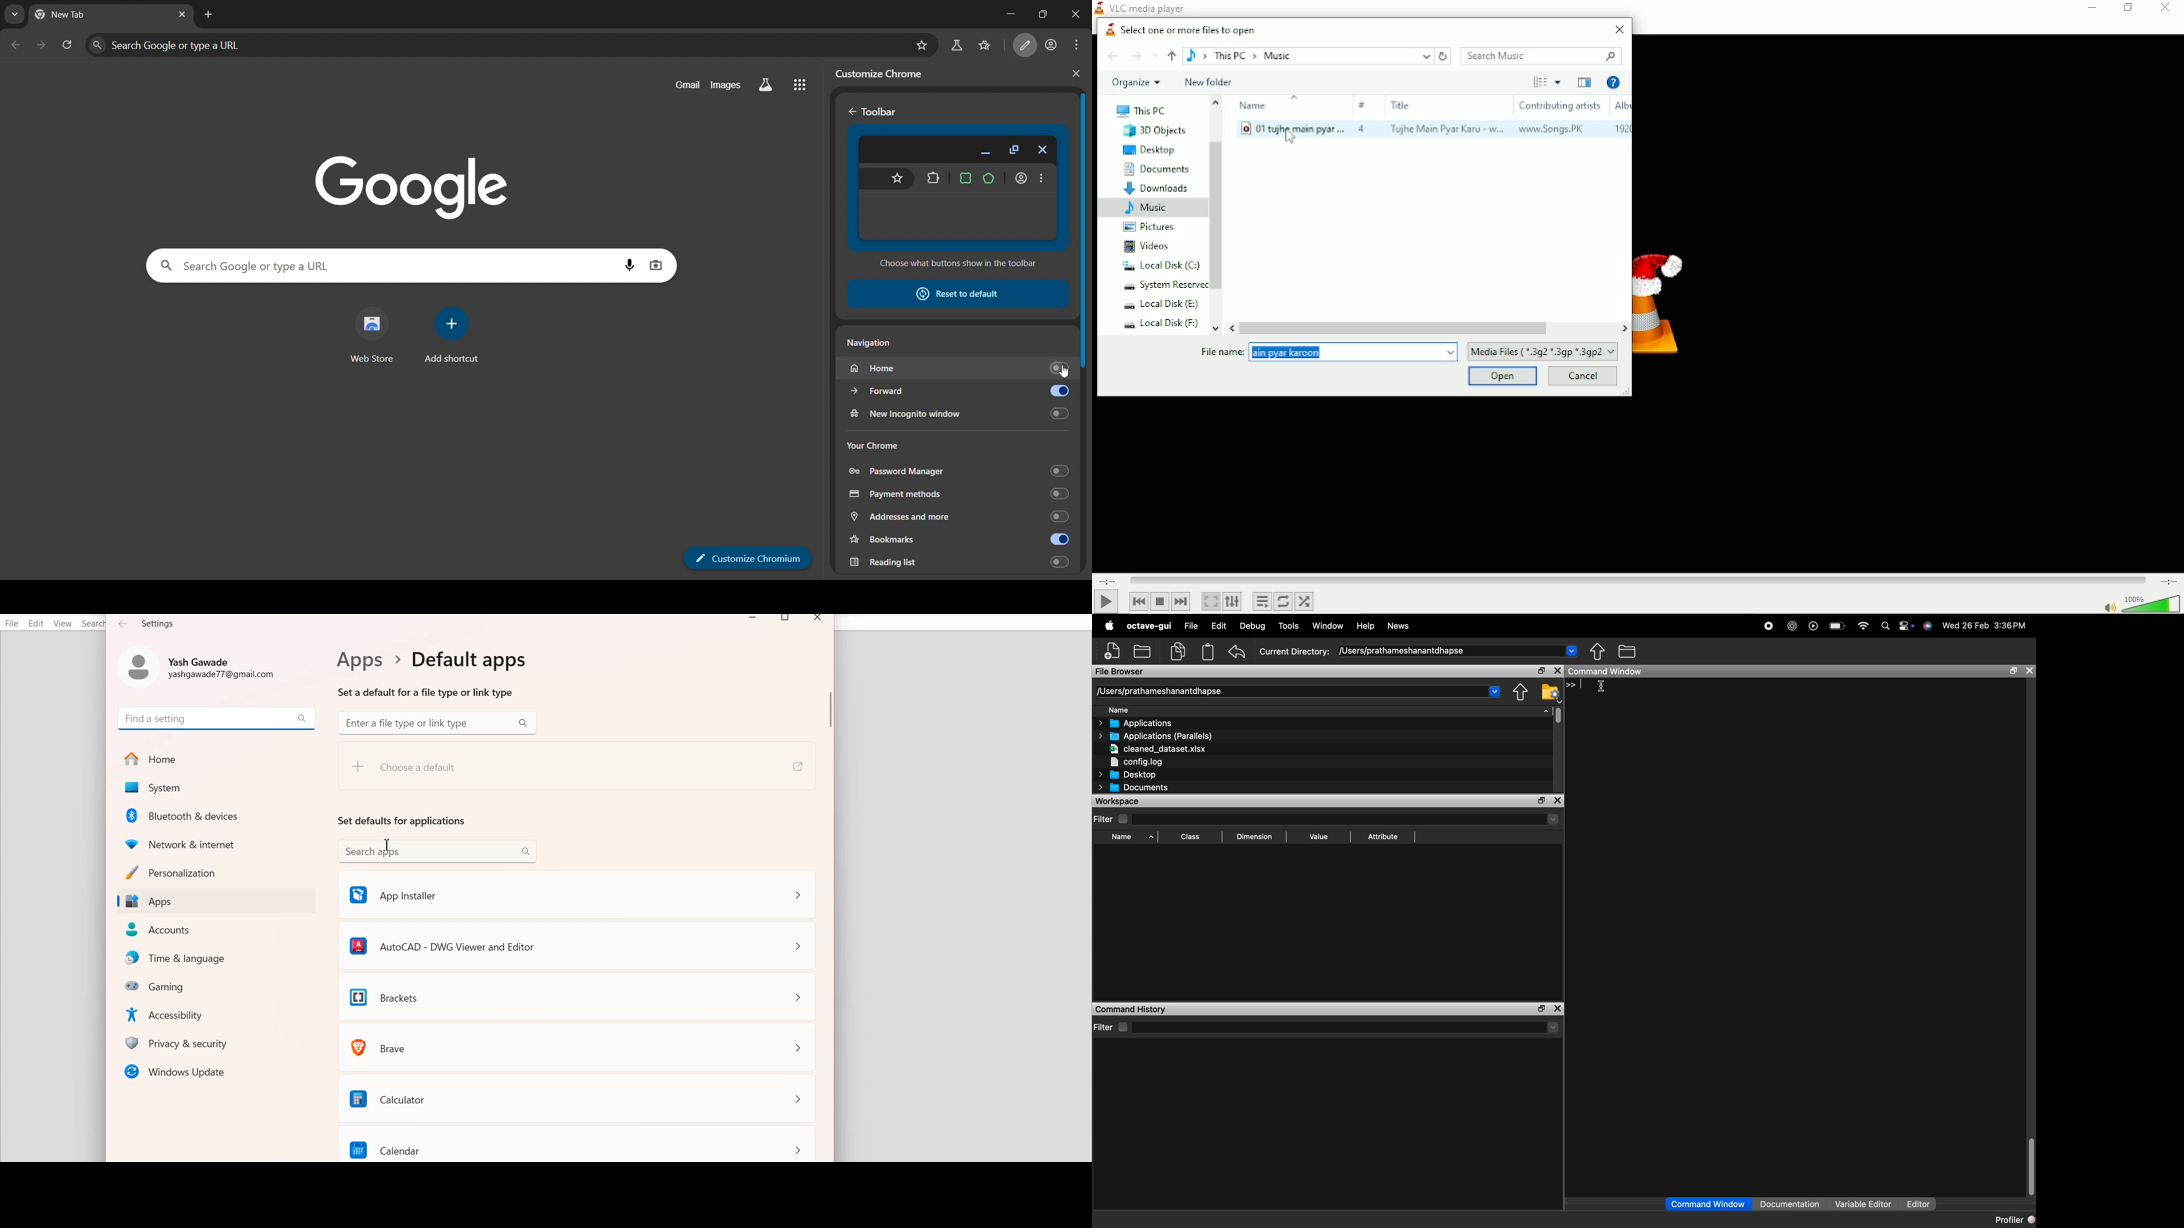  What do you see at coordinates (992, 44) in the screenshot?
I see `bookmarks` at bounding box center [992, 44].